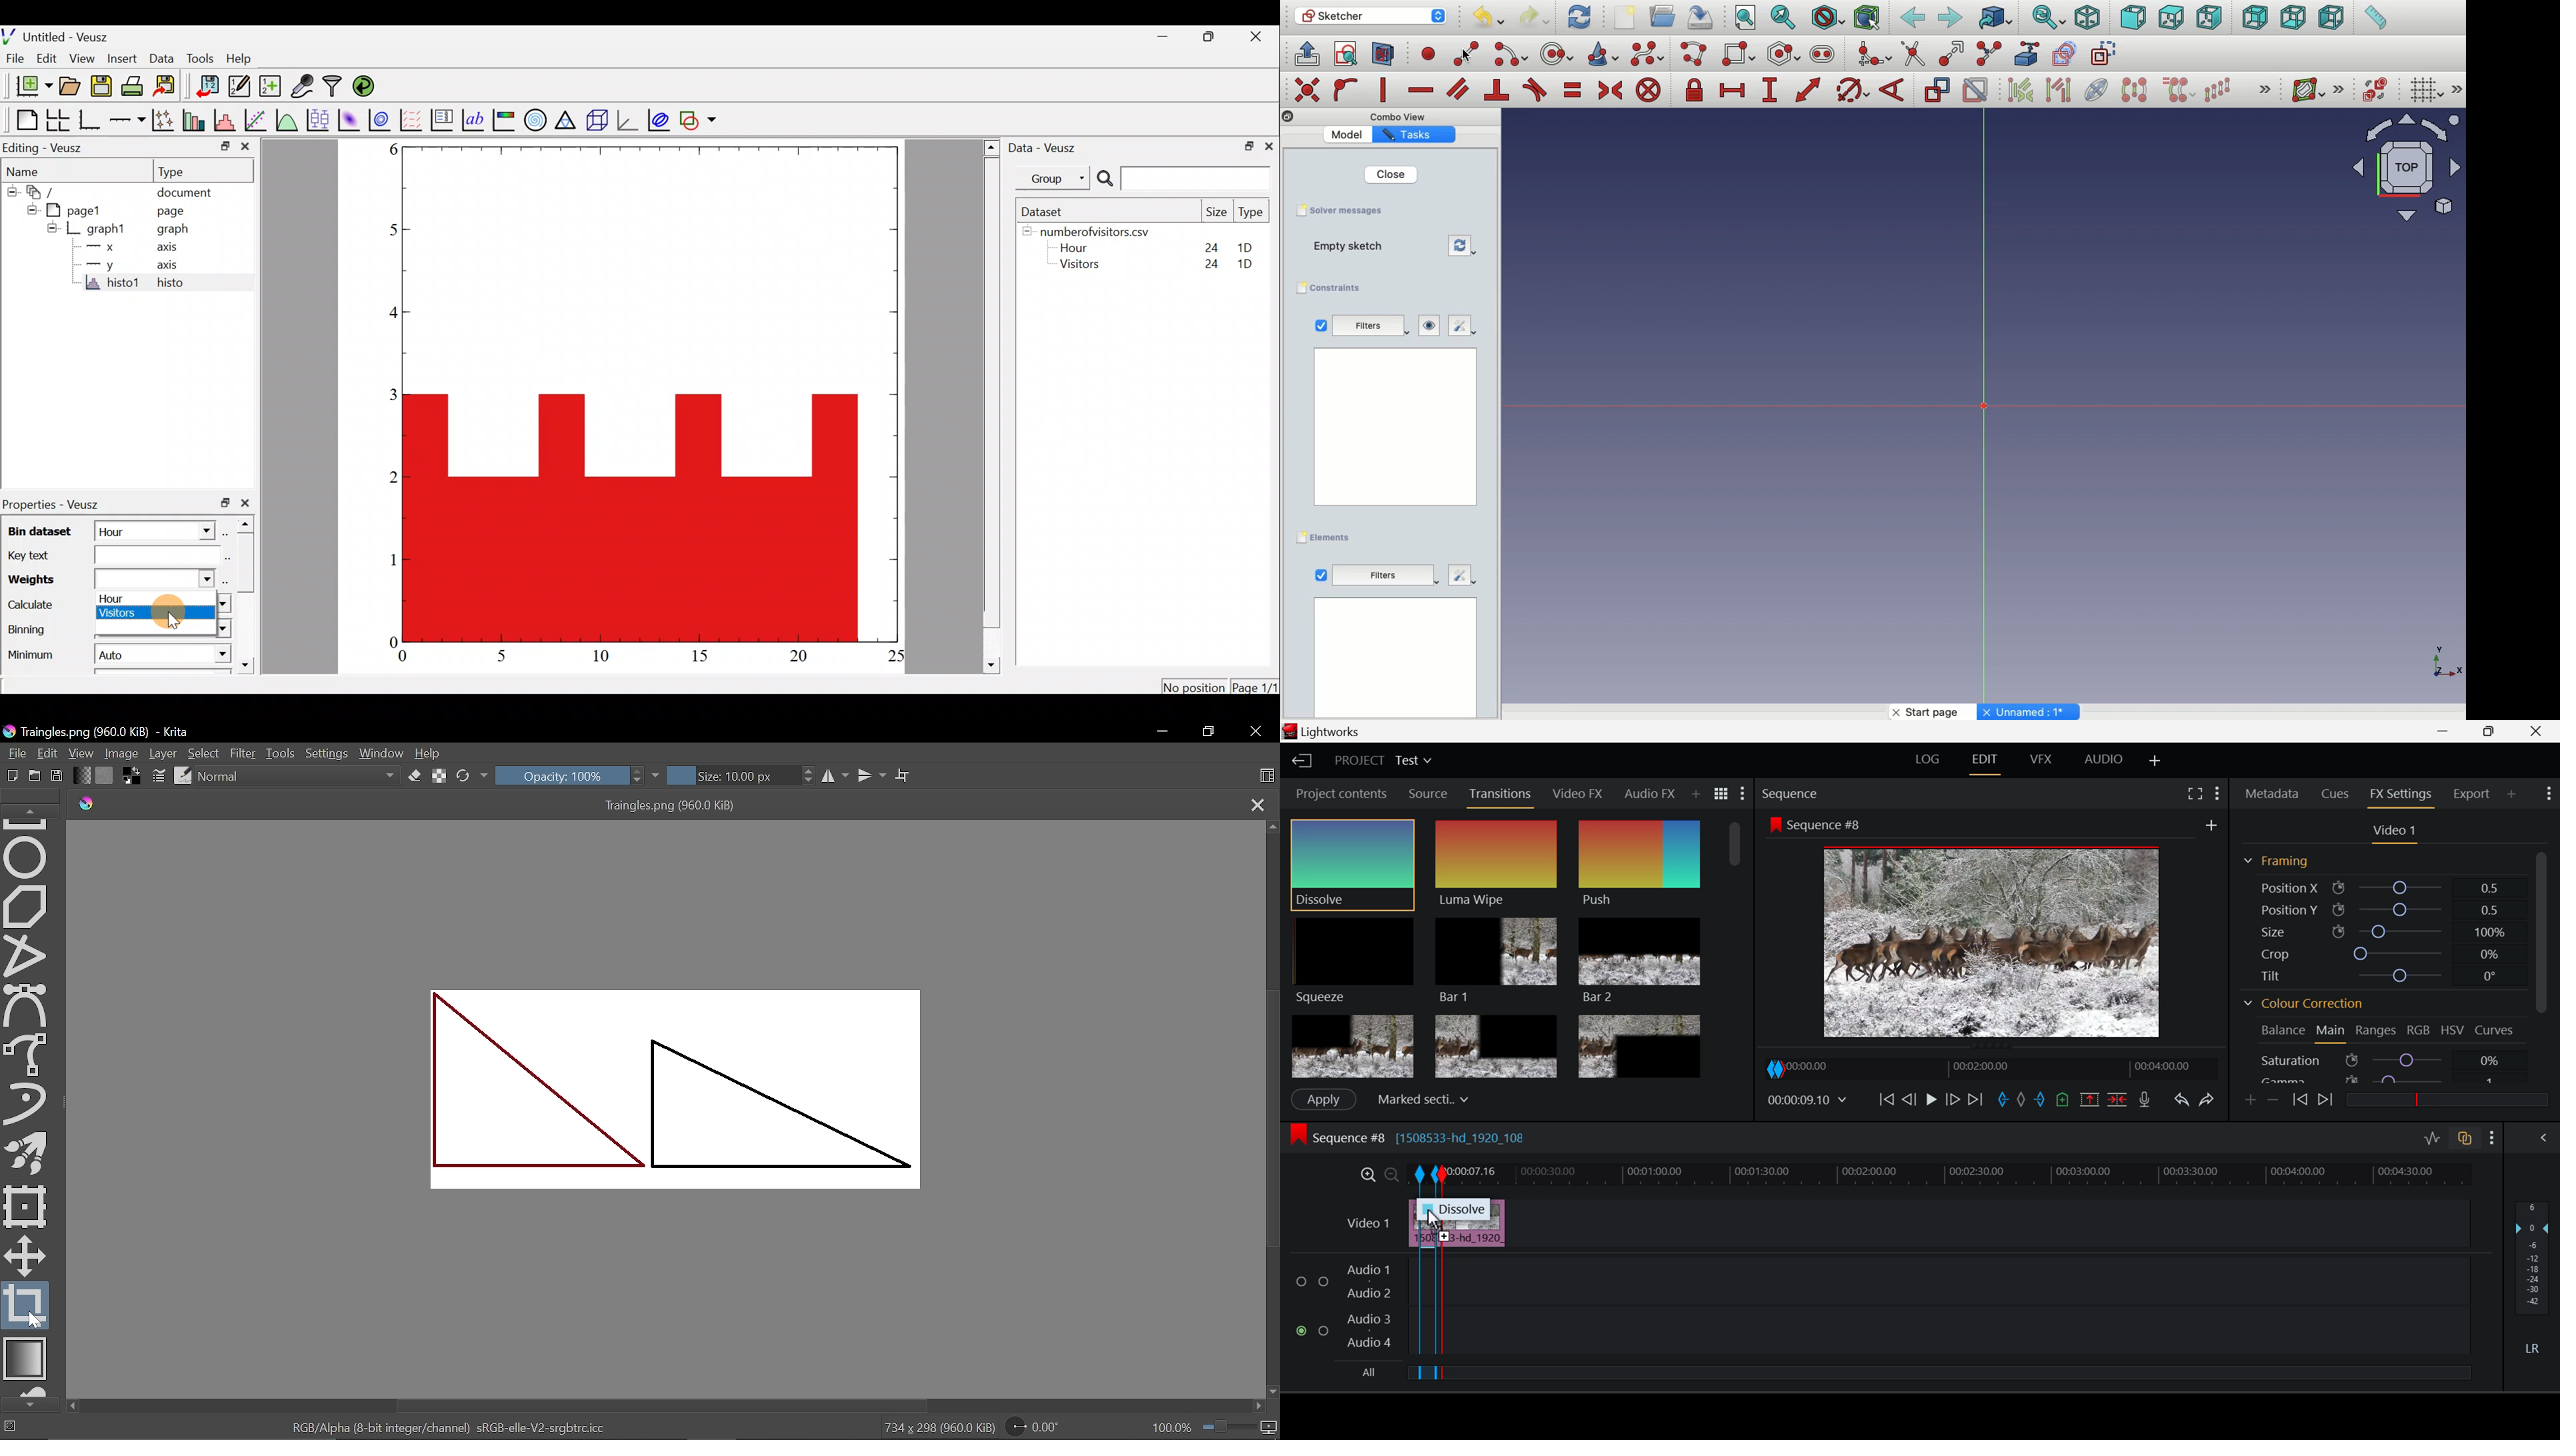  I want to click on Constrain horizontal distance, so click(1736, 91).